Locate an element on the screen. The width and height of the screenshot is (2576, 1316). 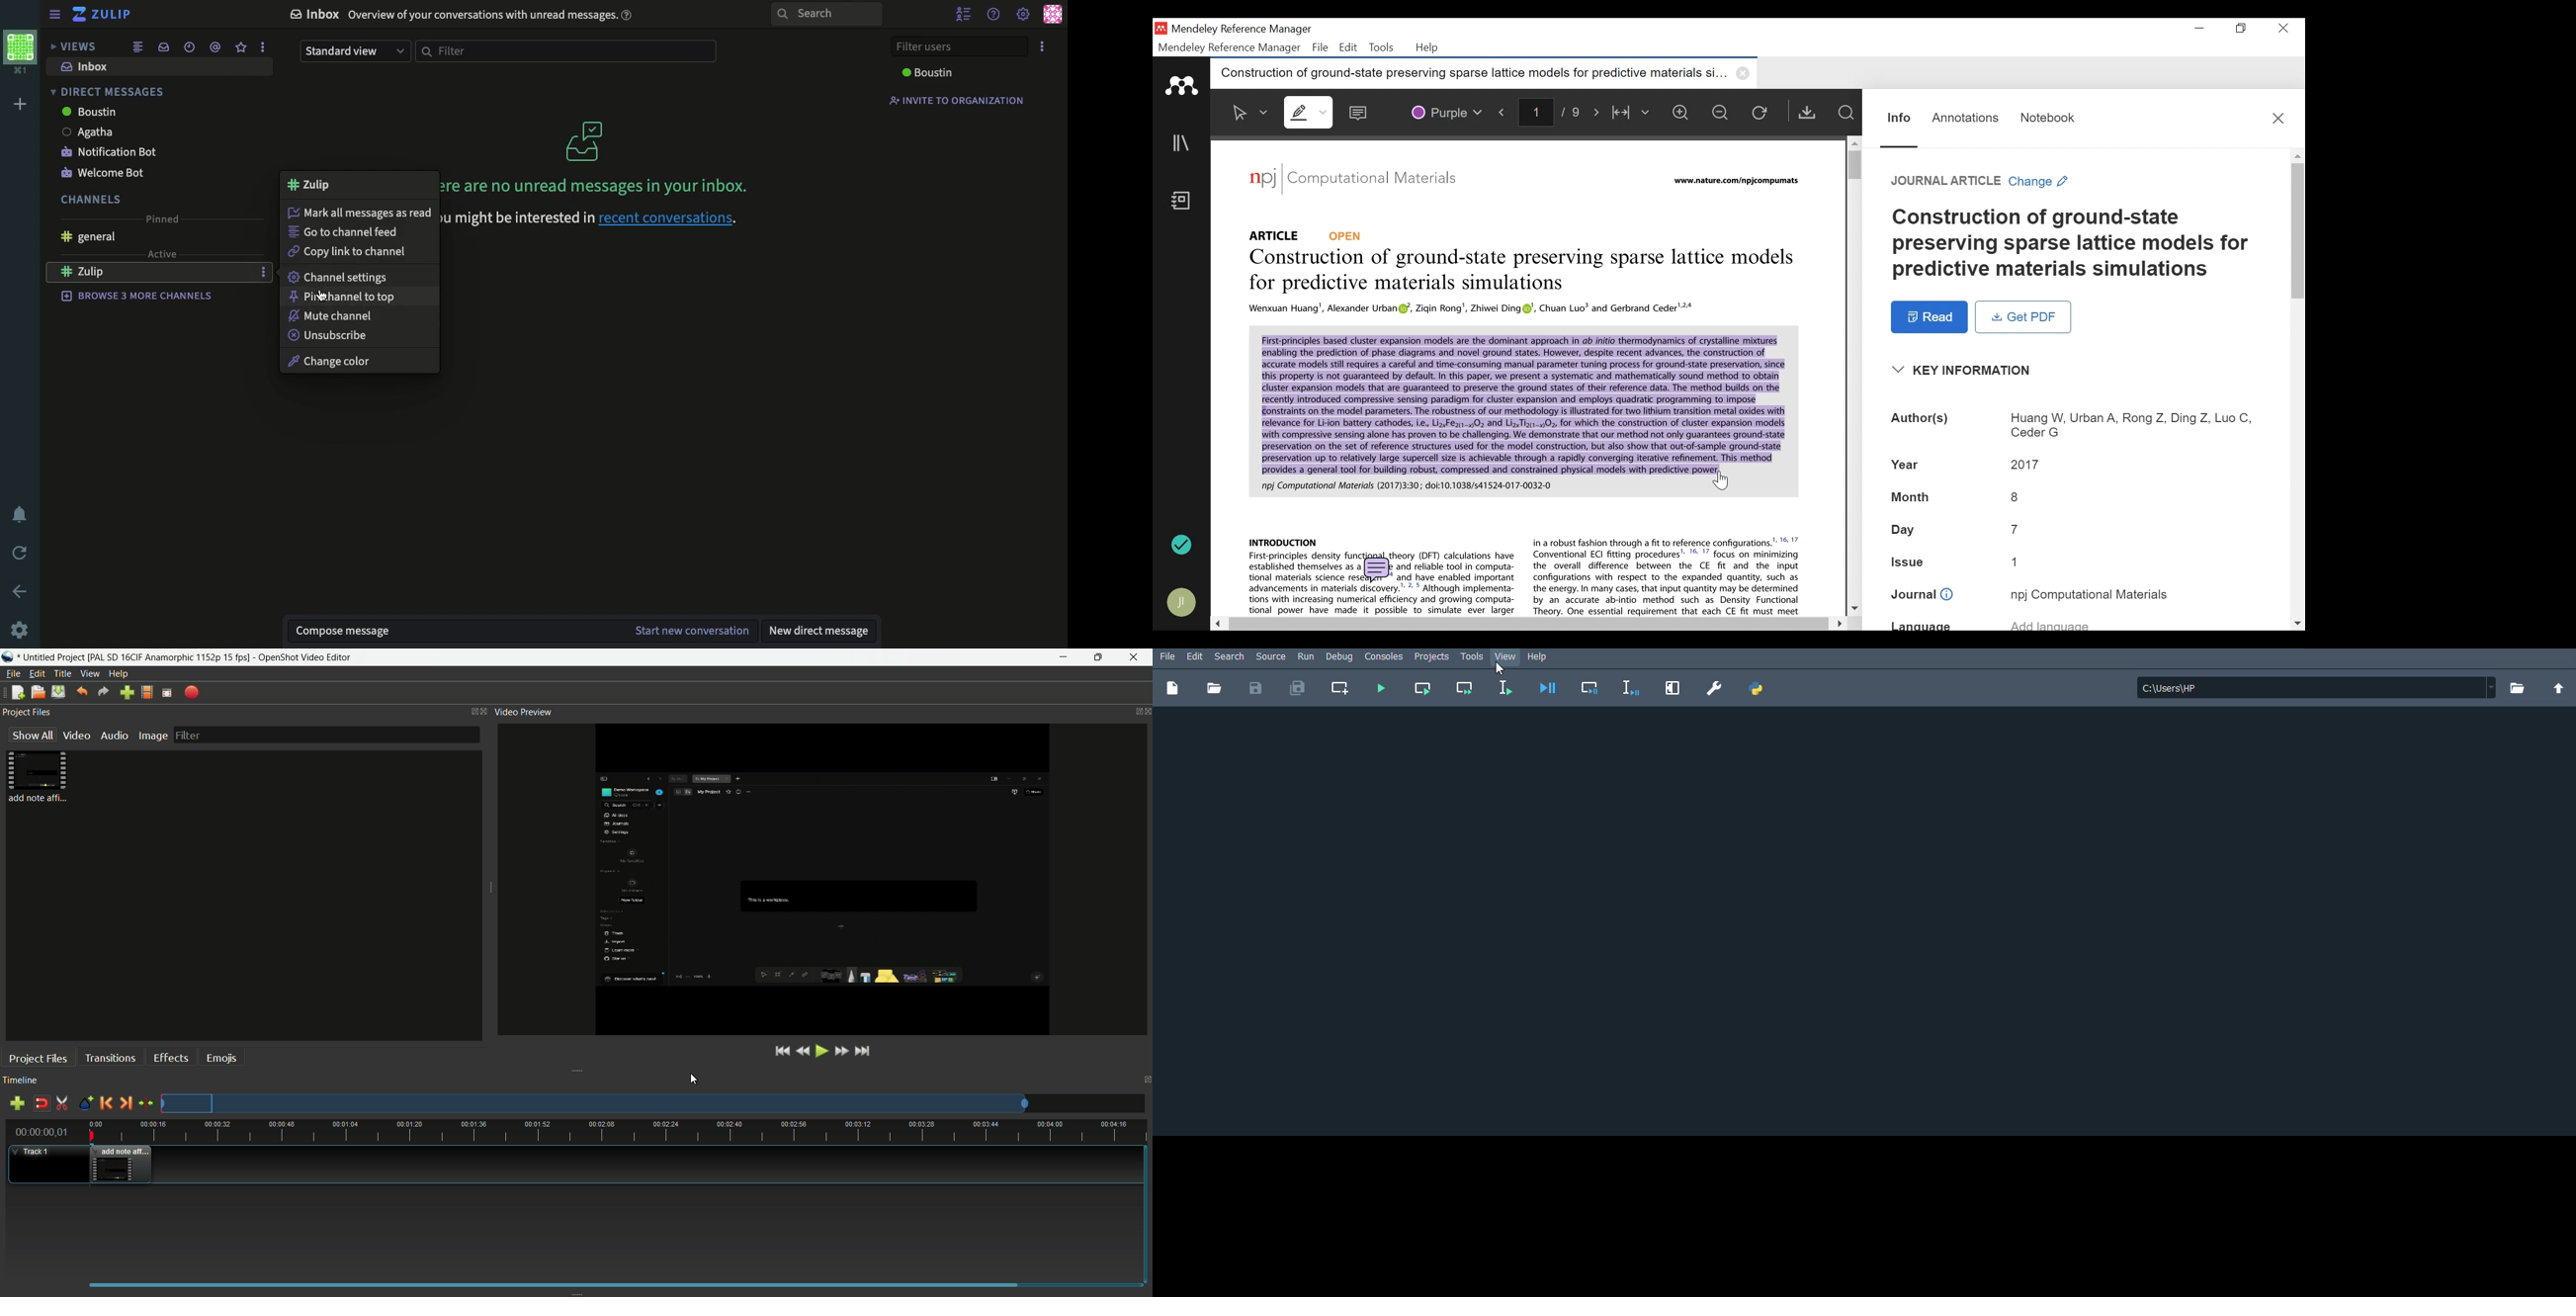
Debug is located at coordinates (1340, 657).